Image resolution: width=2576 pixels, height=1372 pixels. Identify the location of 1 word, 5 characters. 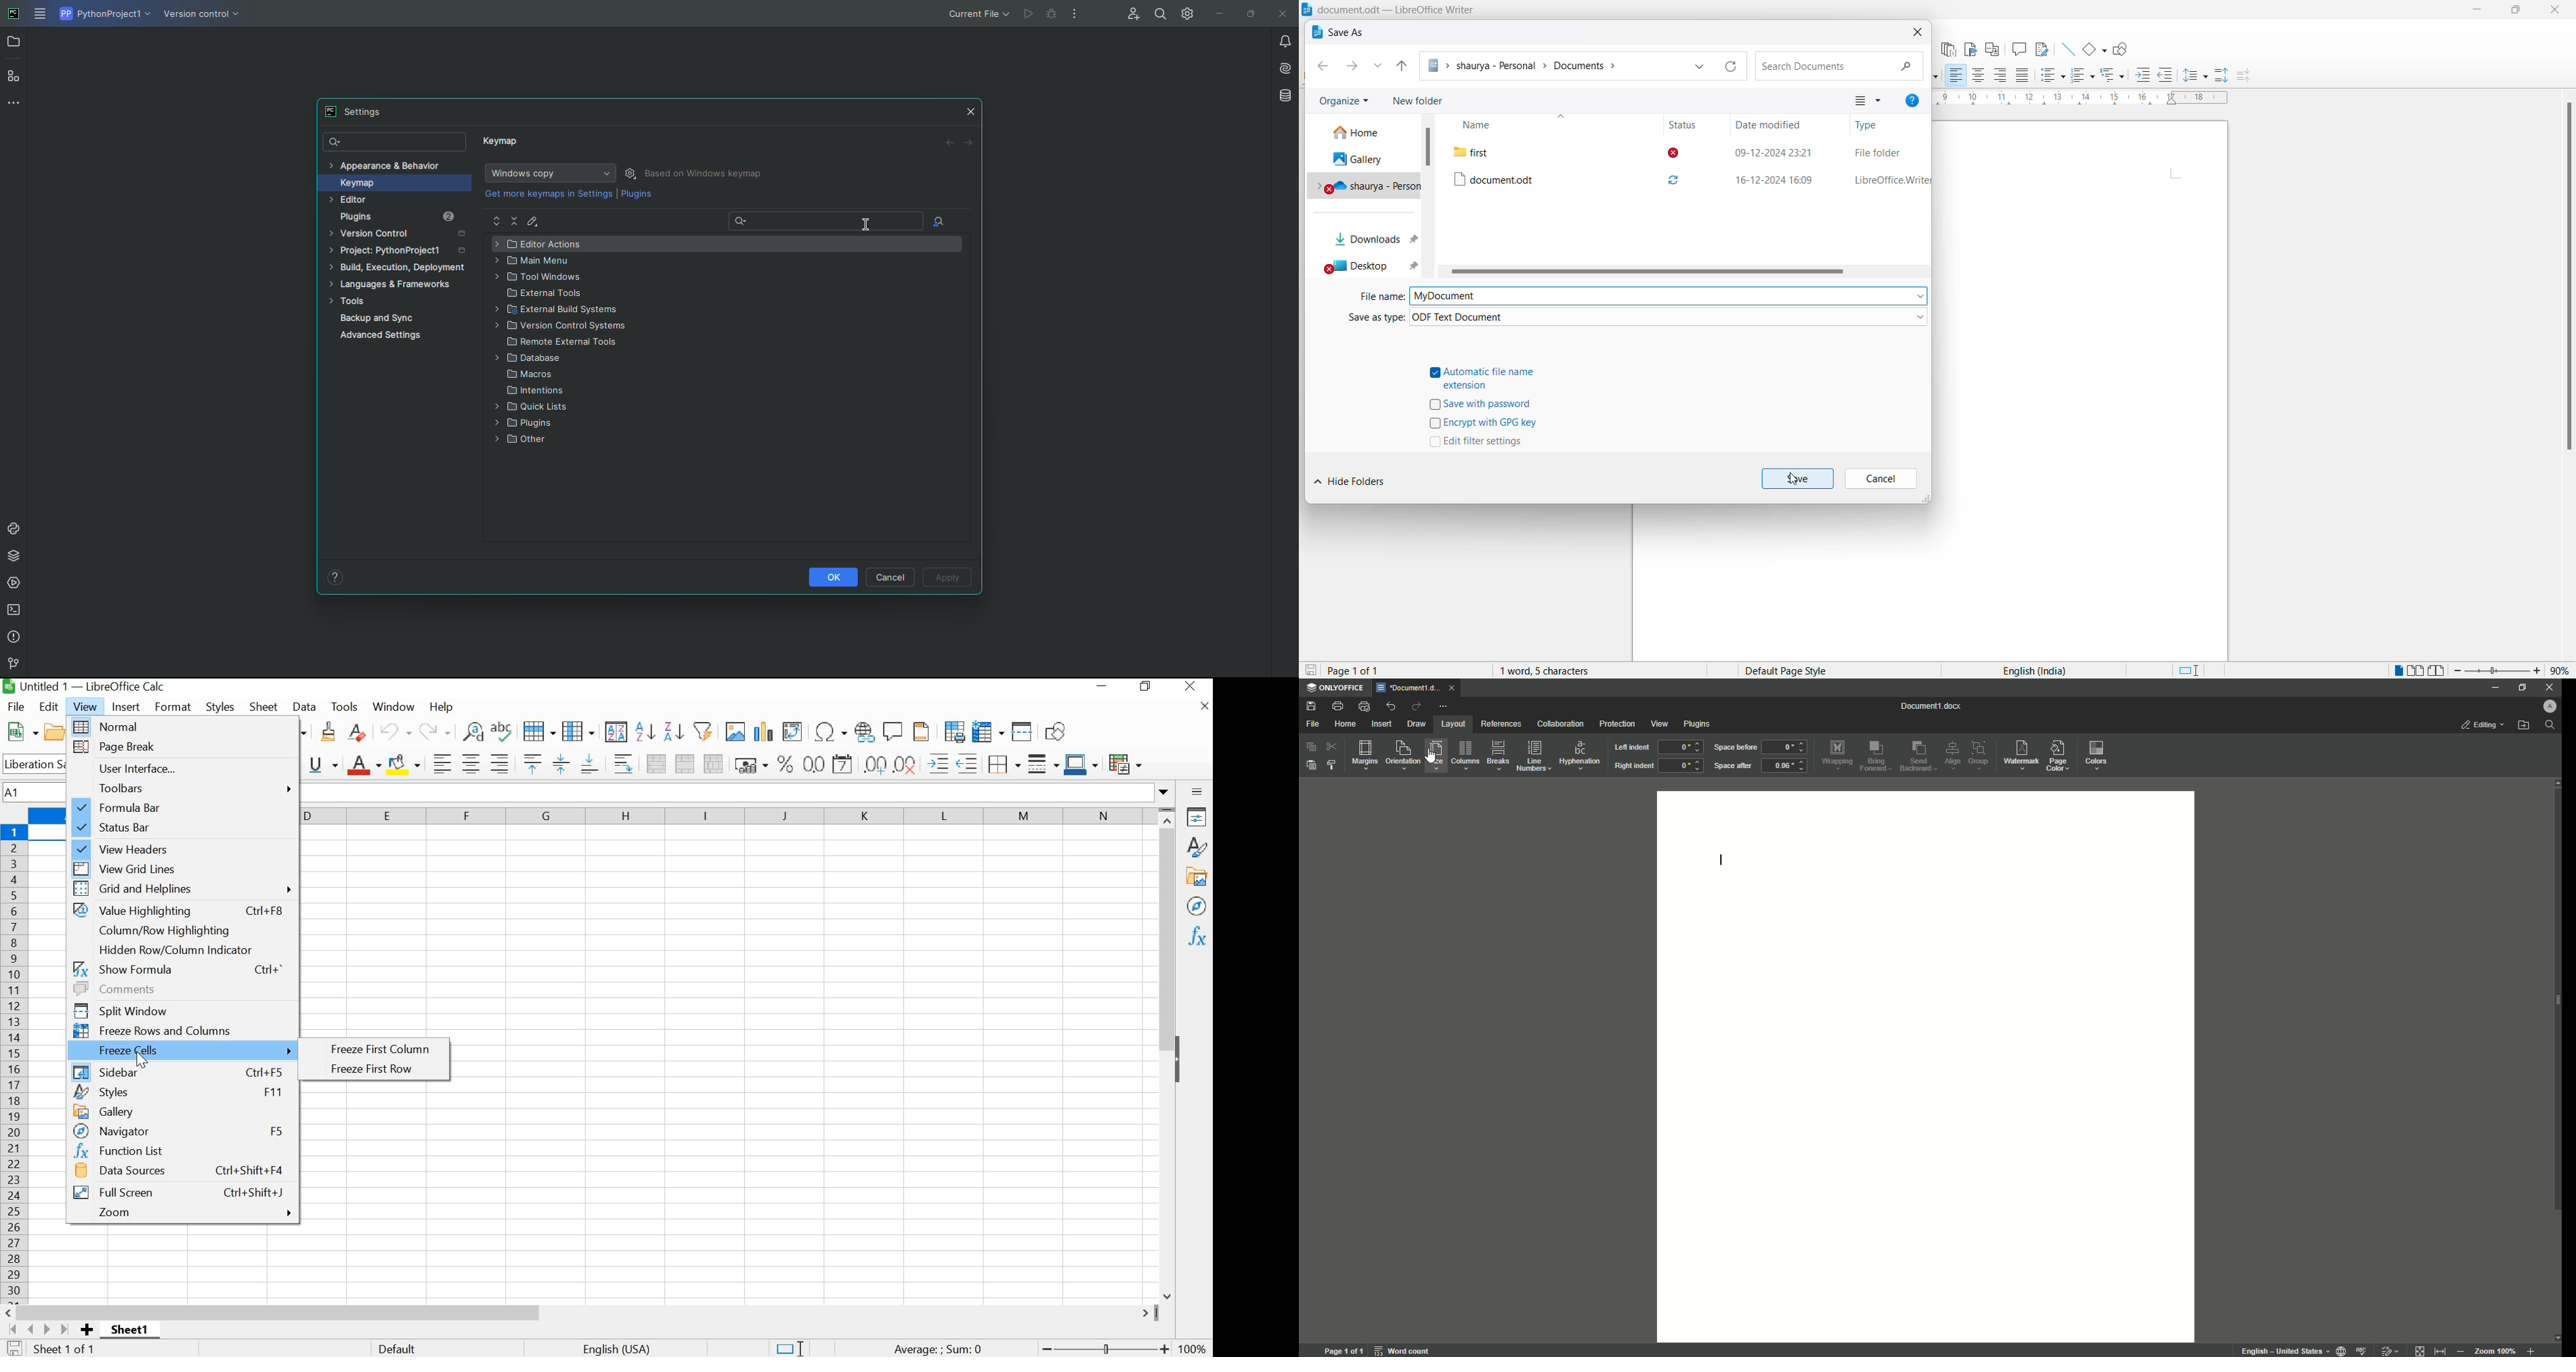
(1577, 671).